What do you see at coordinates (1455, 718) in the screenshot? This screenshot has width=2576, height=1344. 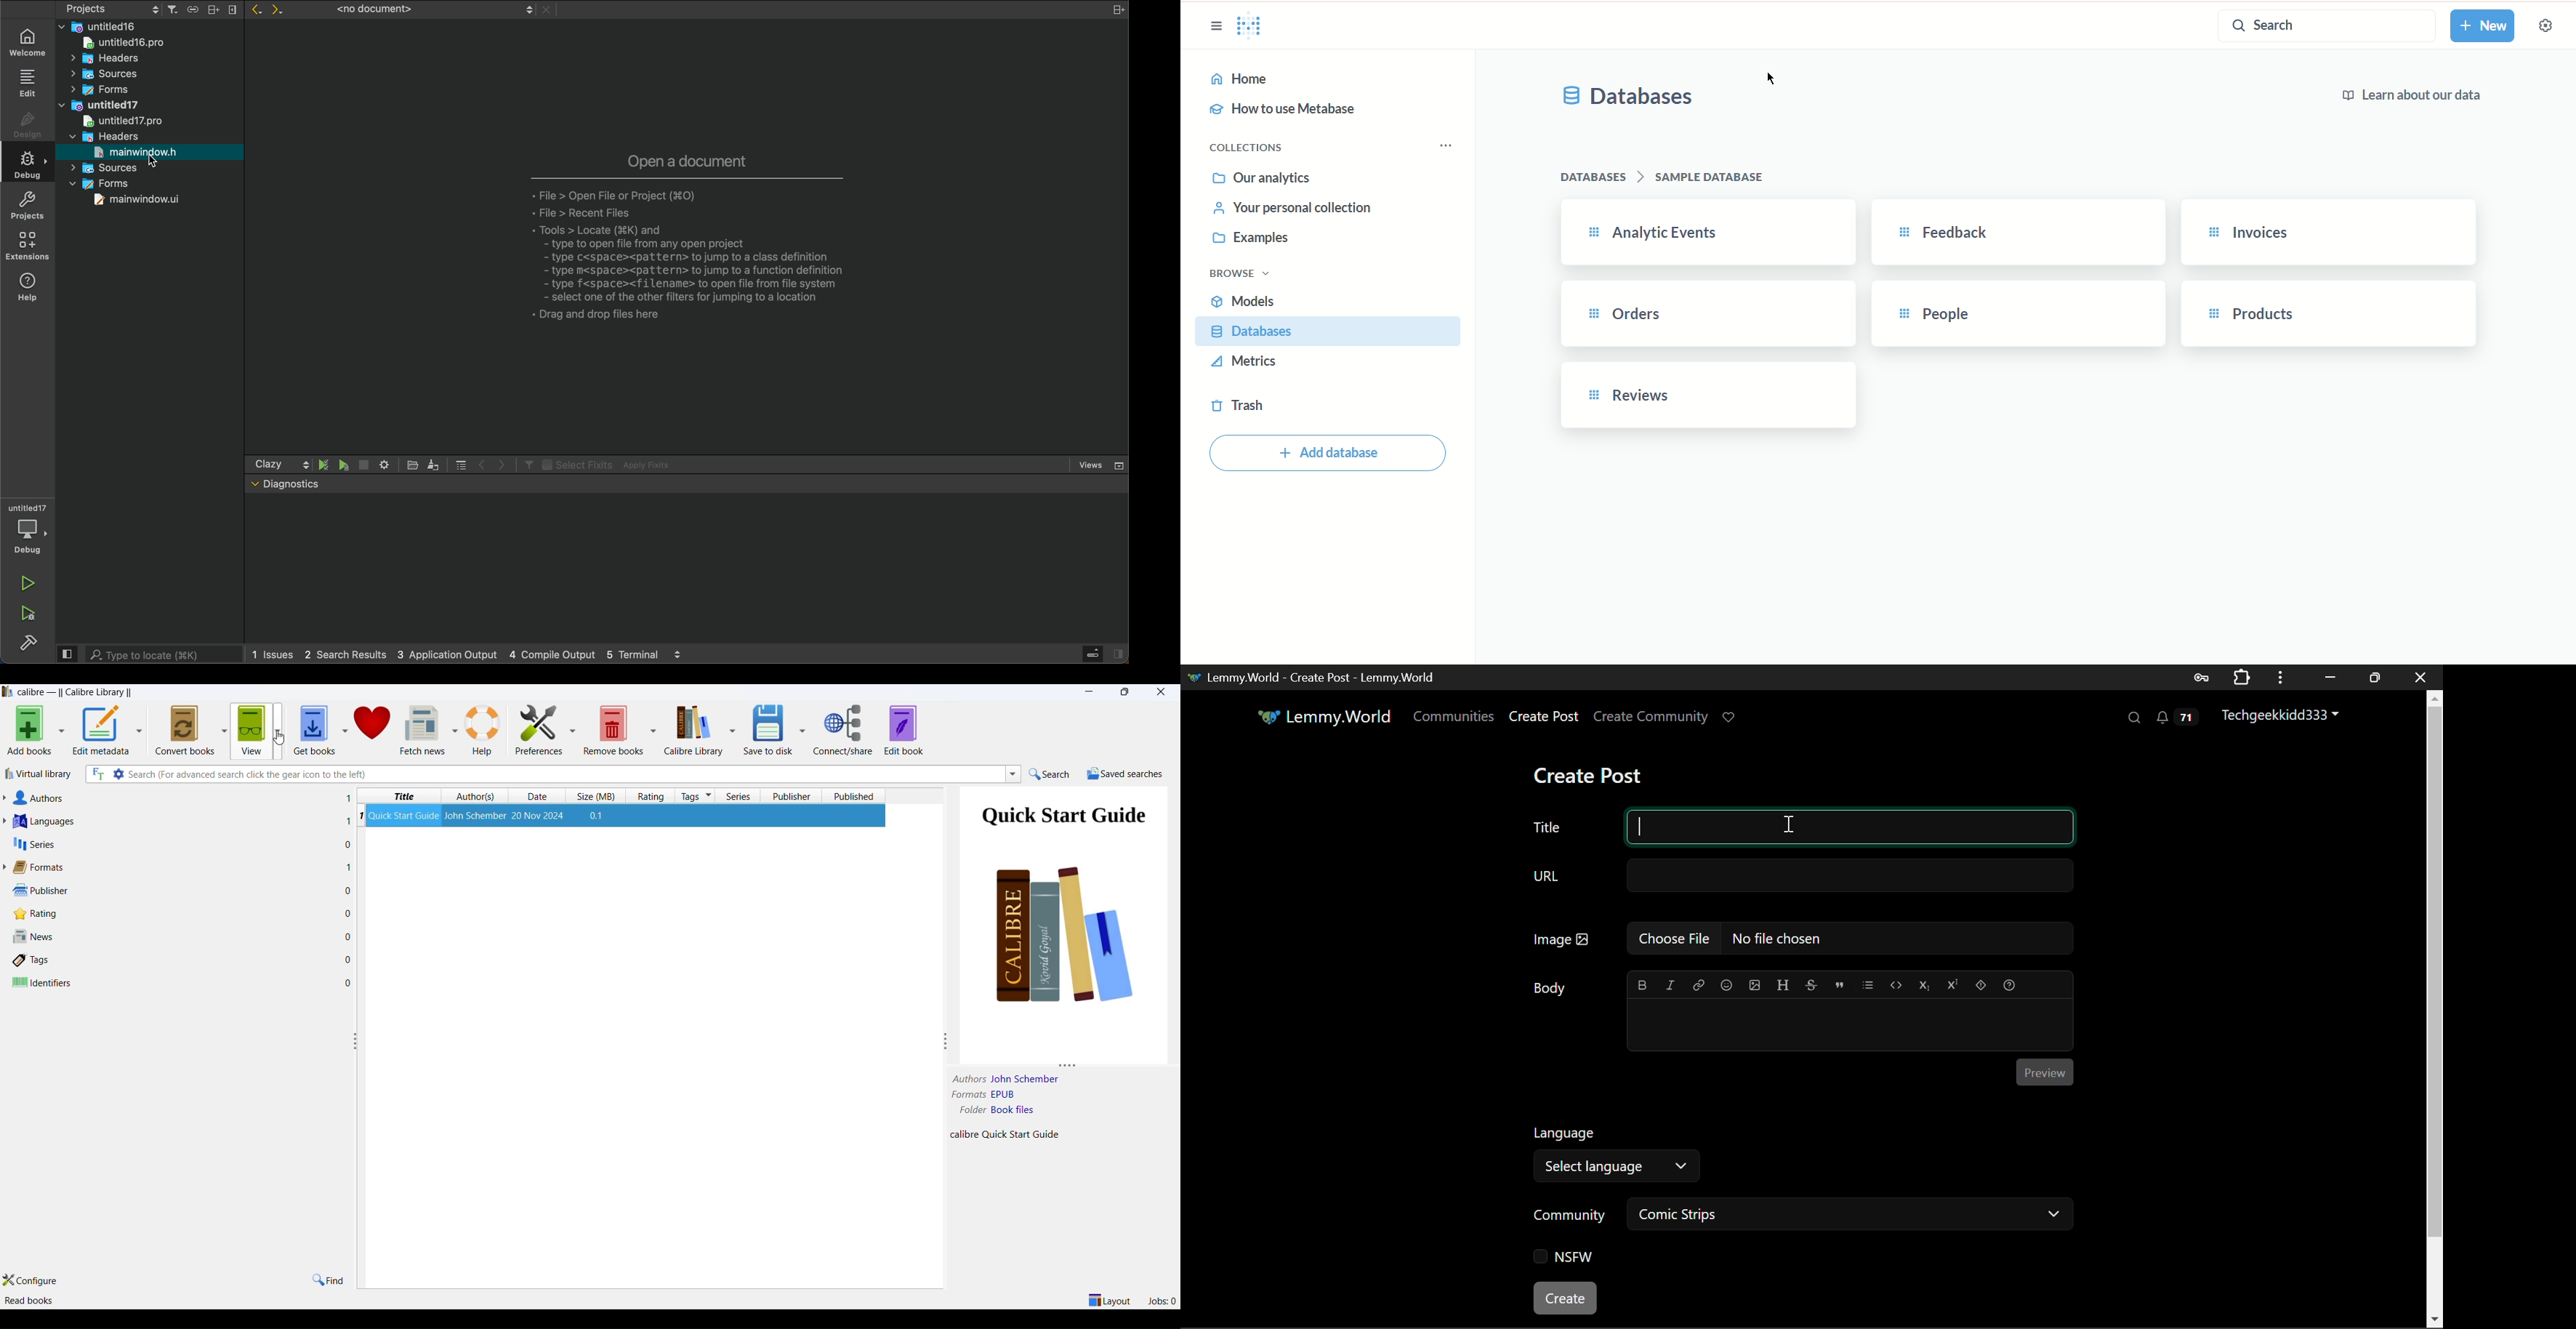 I see `Communities` at bounding box center [1455, 718].